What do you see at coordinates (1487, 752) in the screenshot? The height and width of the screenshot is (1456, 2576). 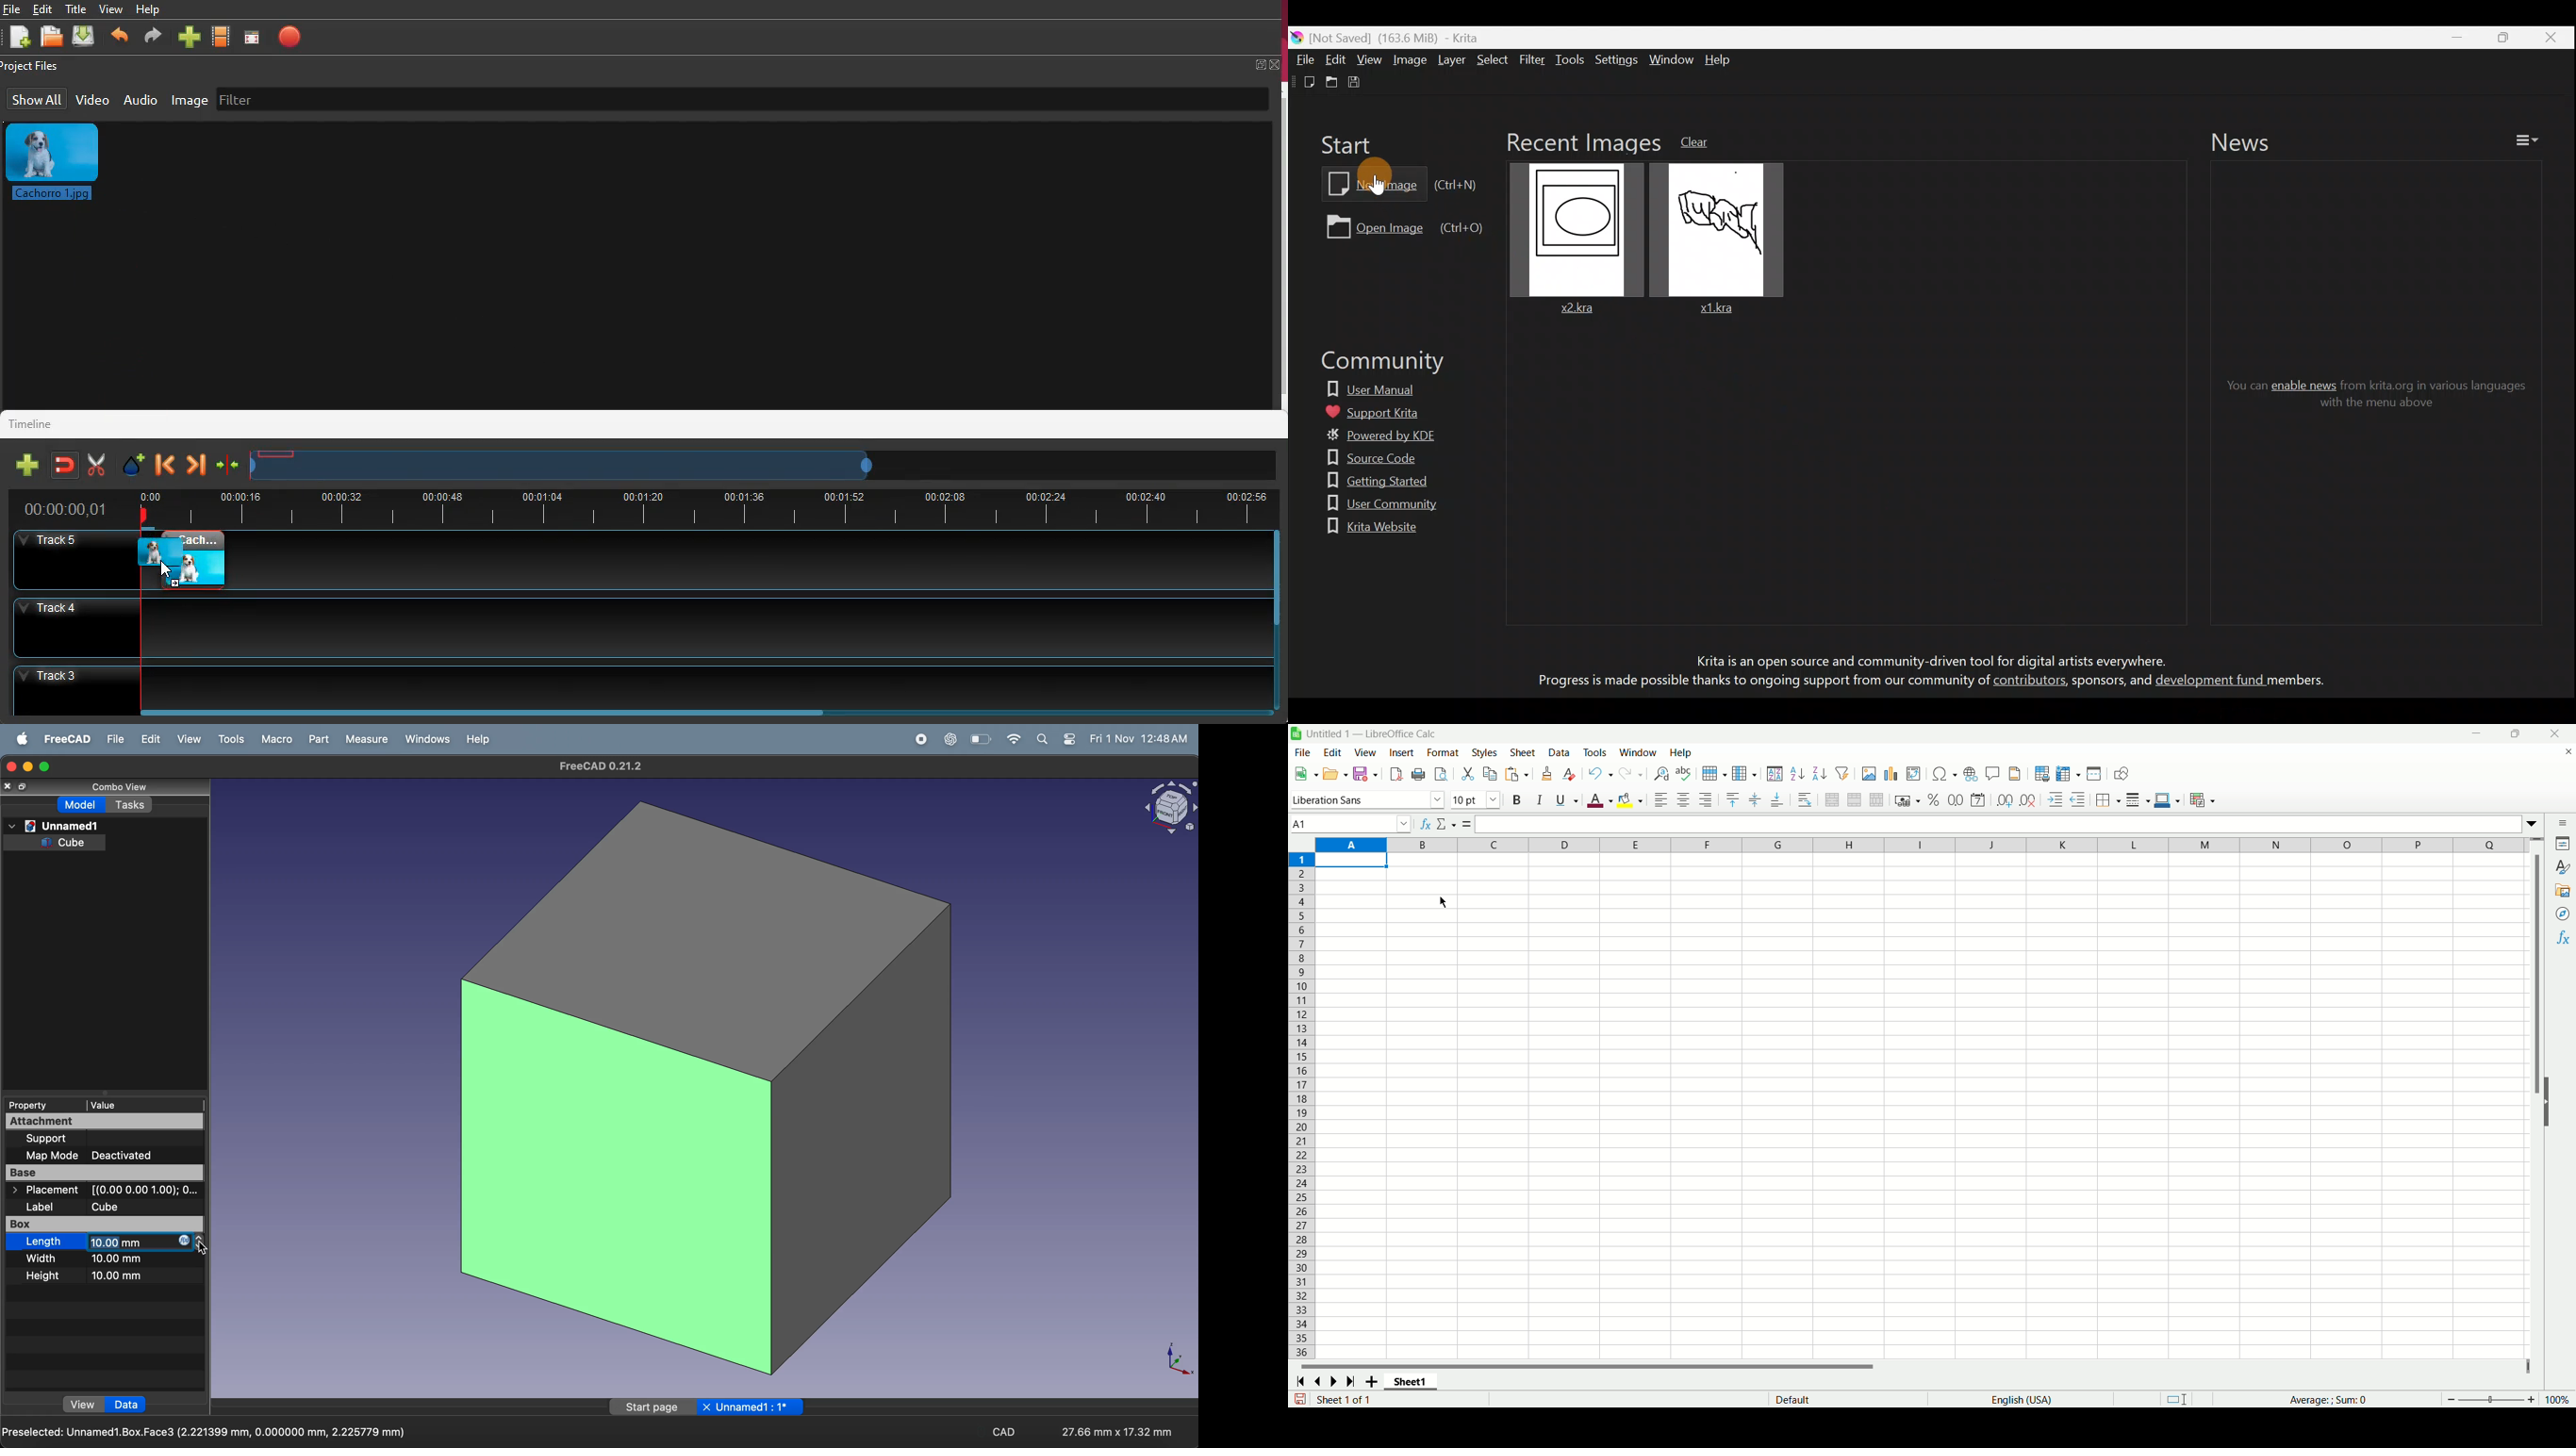 I see `styles` at bounding box center [1487, 752].